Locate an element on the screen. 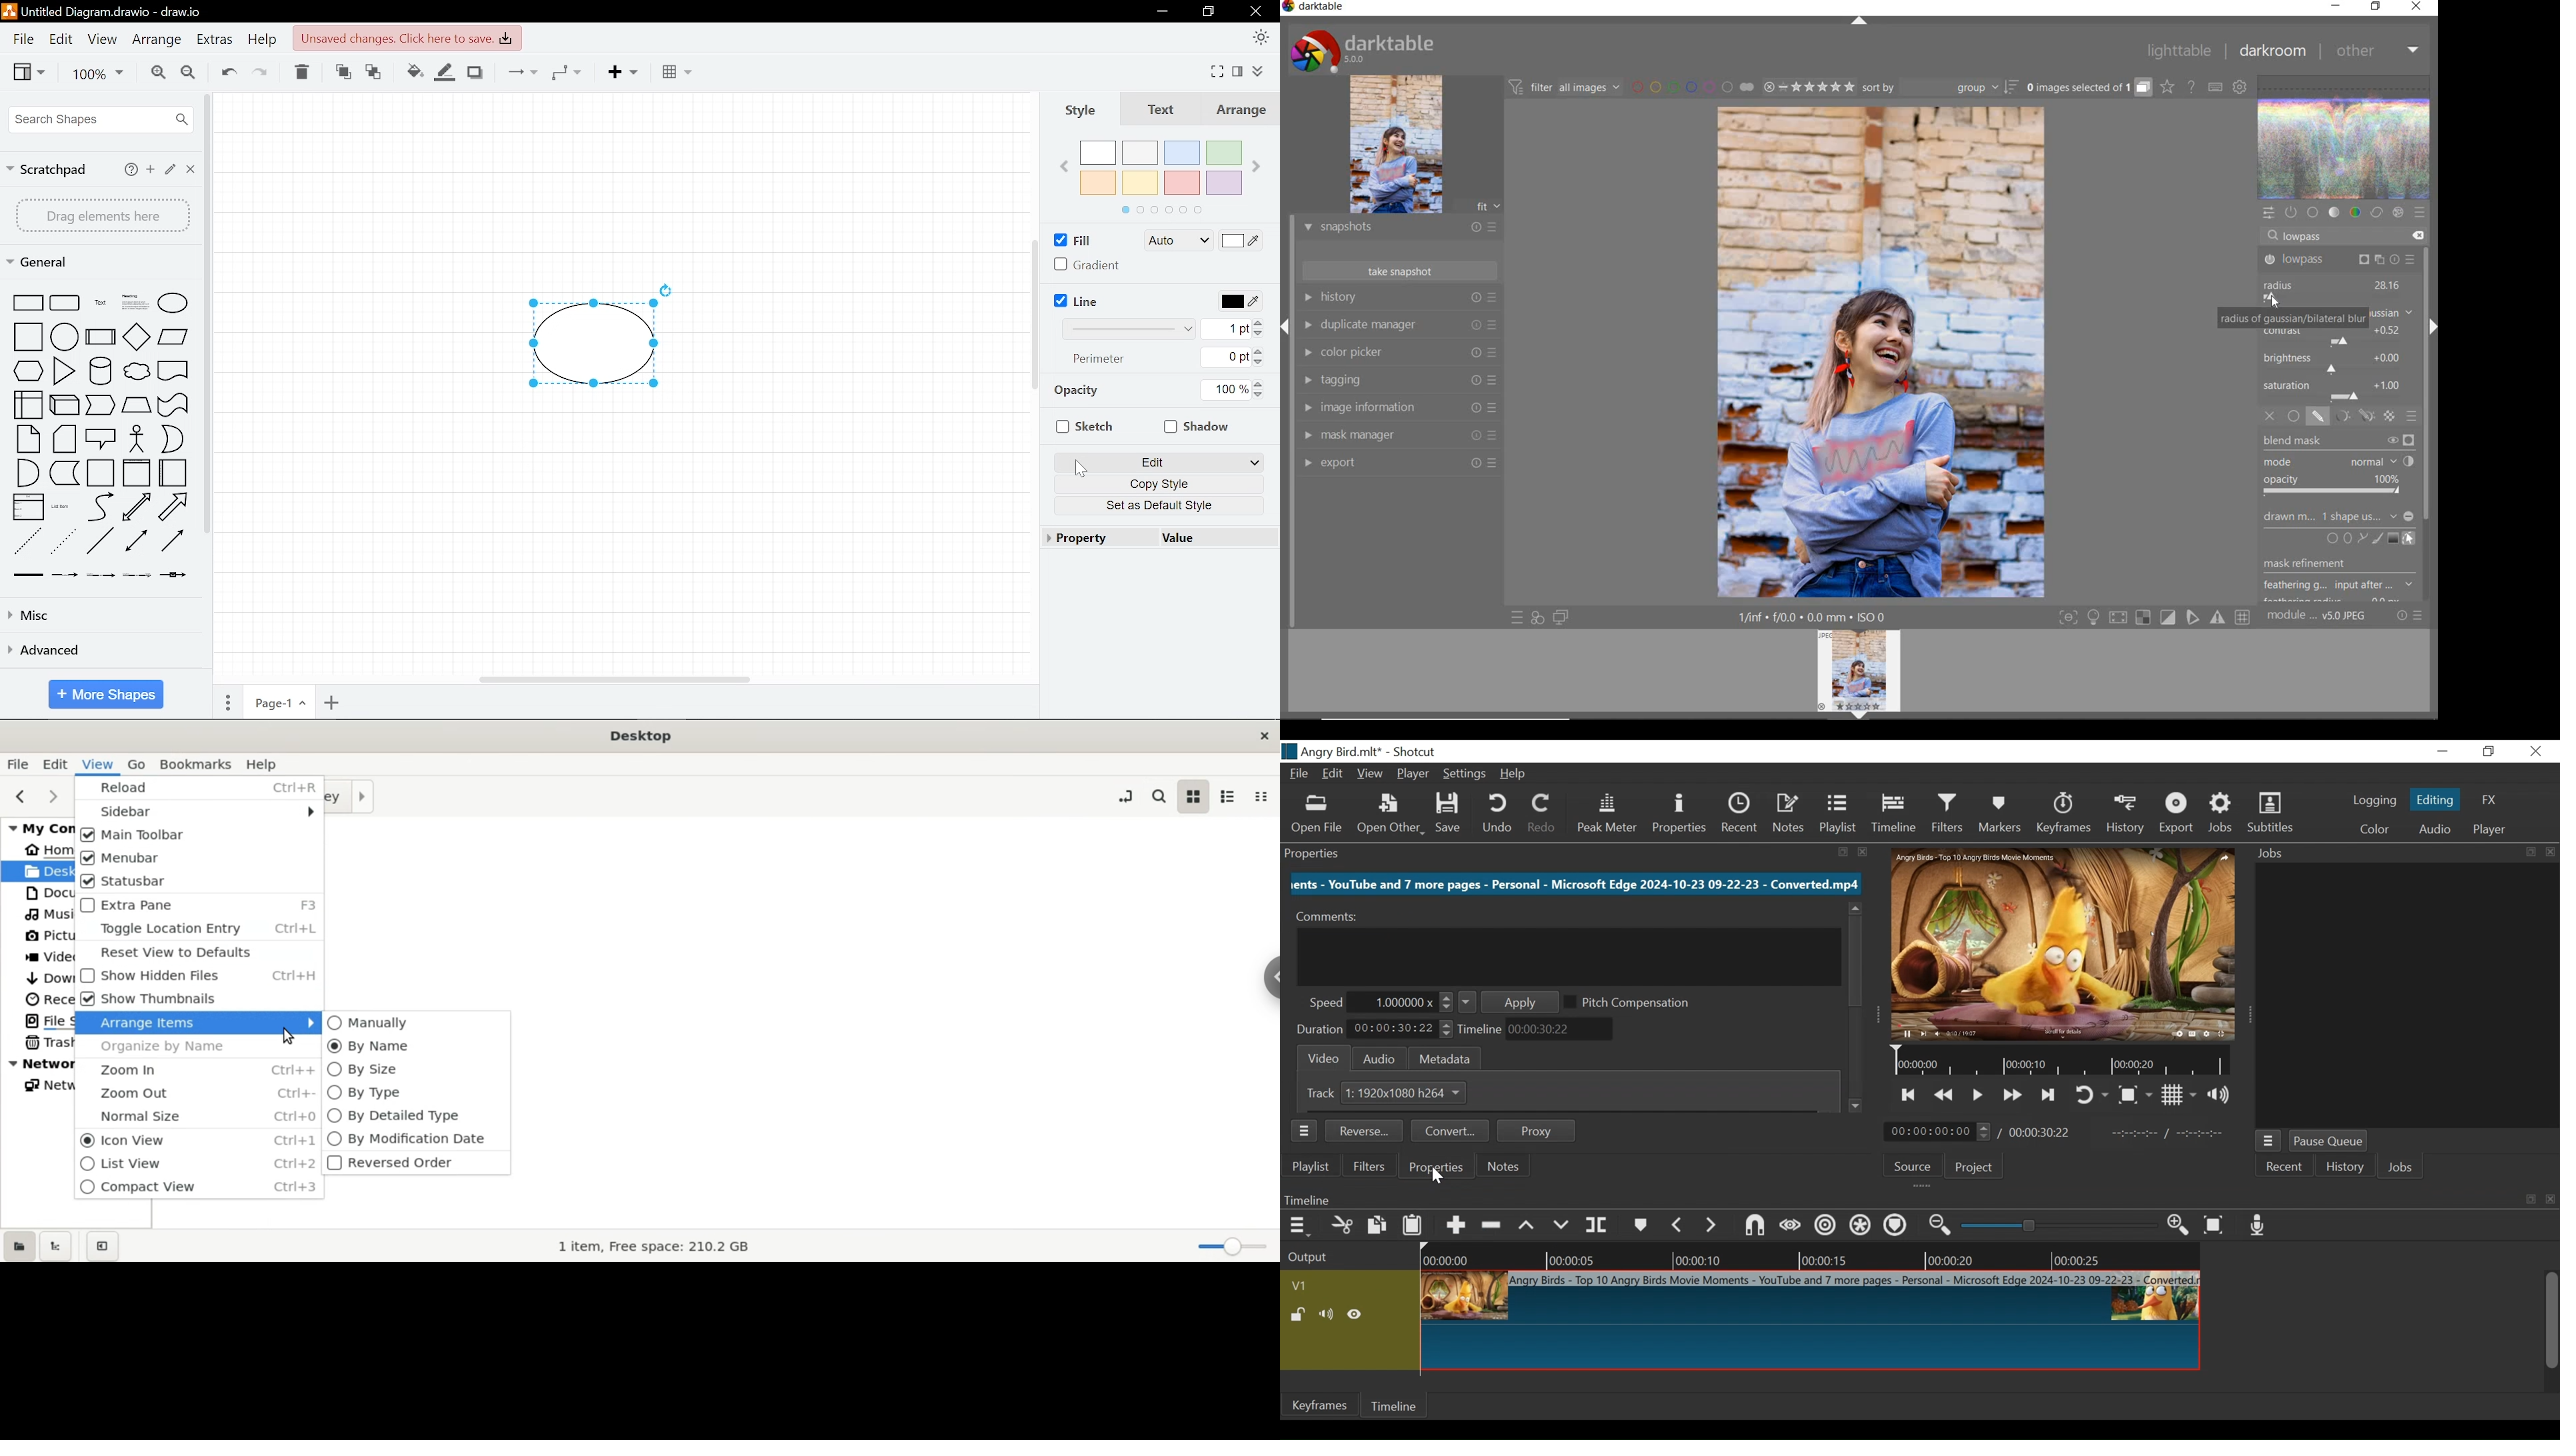  off is located at coordinates (2272, 417).